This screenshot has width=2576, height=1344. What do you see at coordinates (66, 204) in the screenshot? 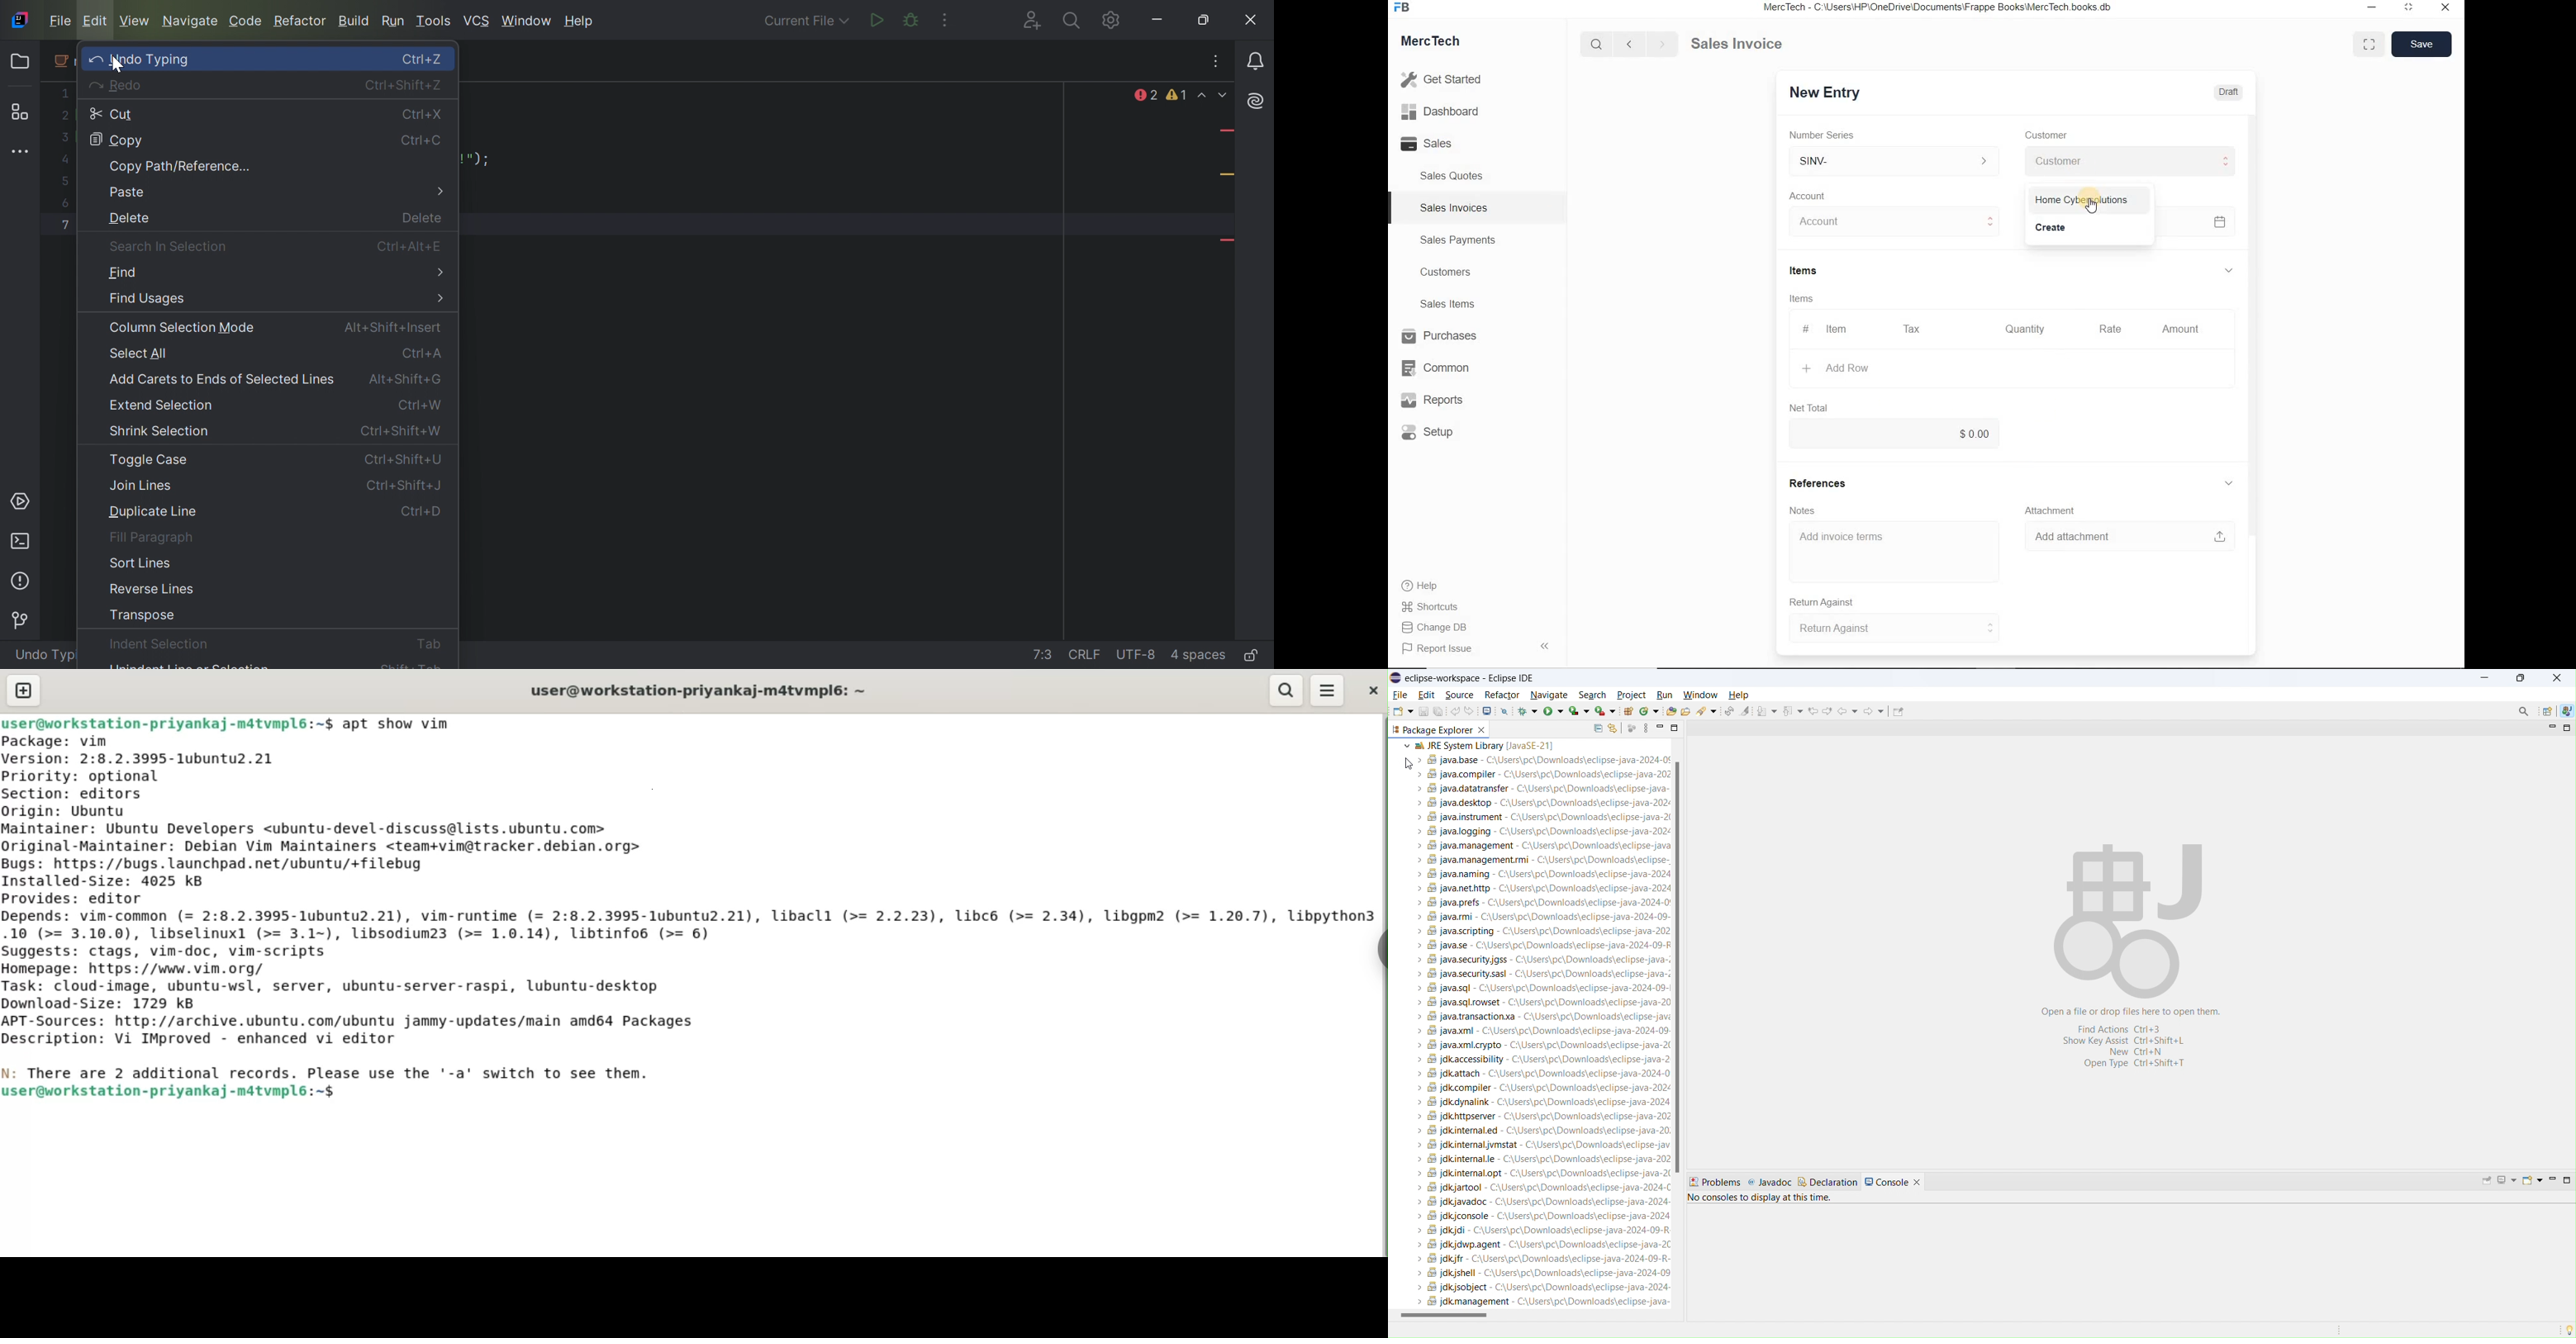
I see `6` at bounding box center [66, 204].